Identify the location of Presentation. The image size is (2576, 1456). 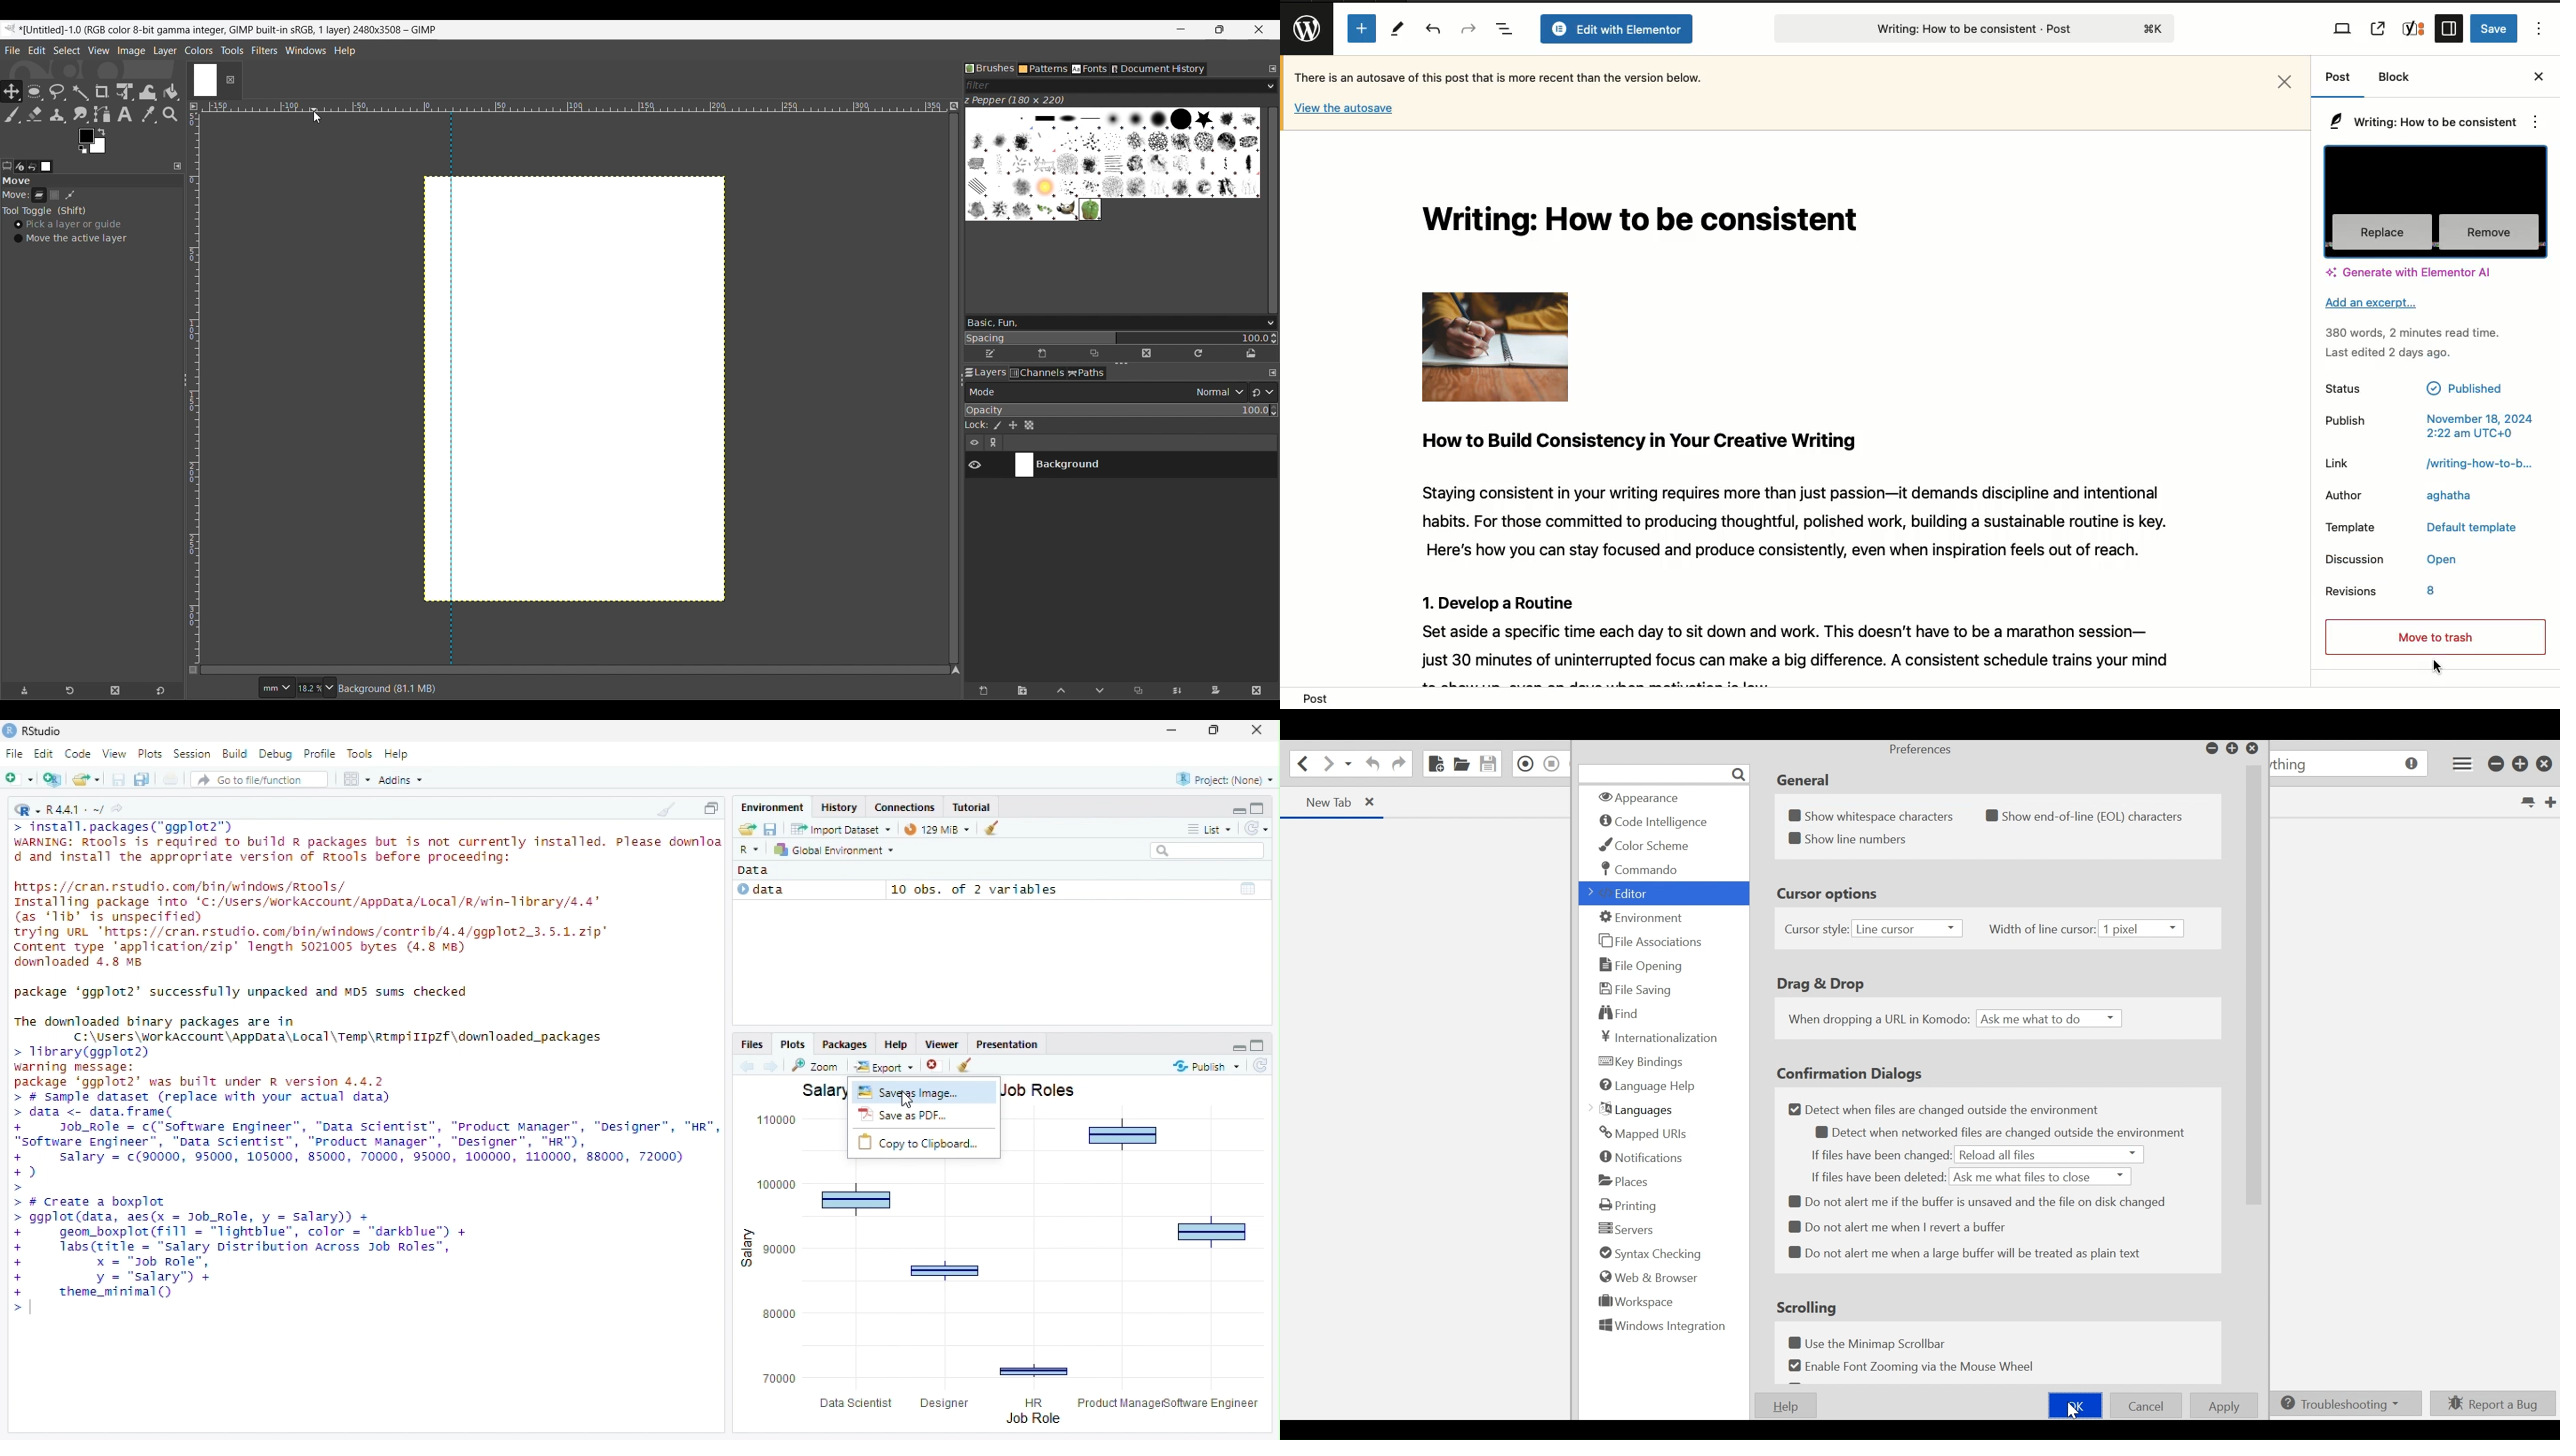
(1007, 1043).